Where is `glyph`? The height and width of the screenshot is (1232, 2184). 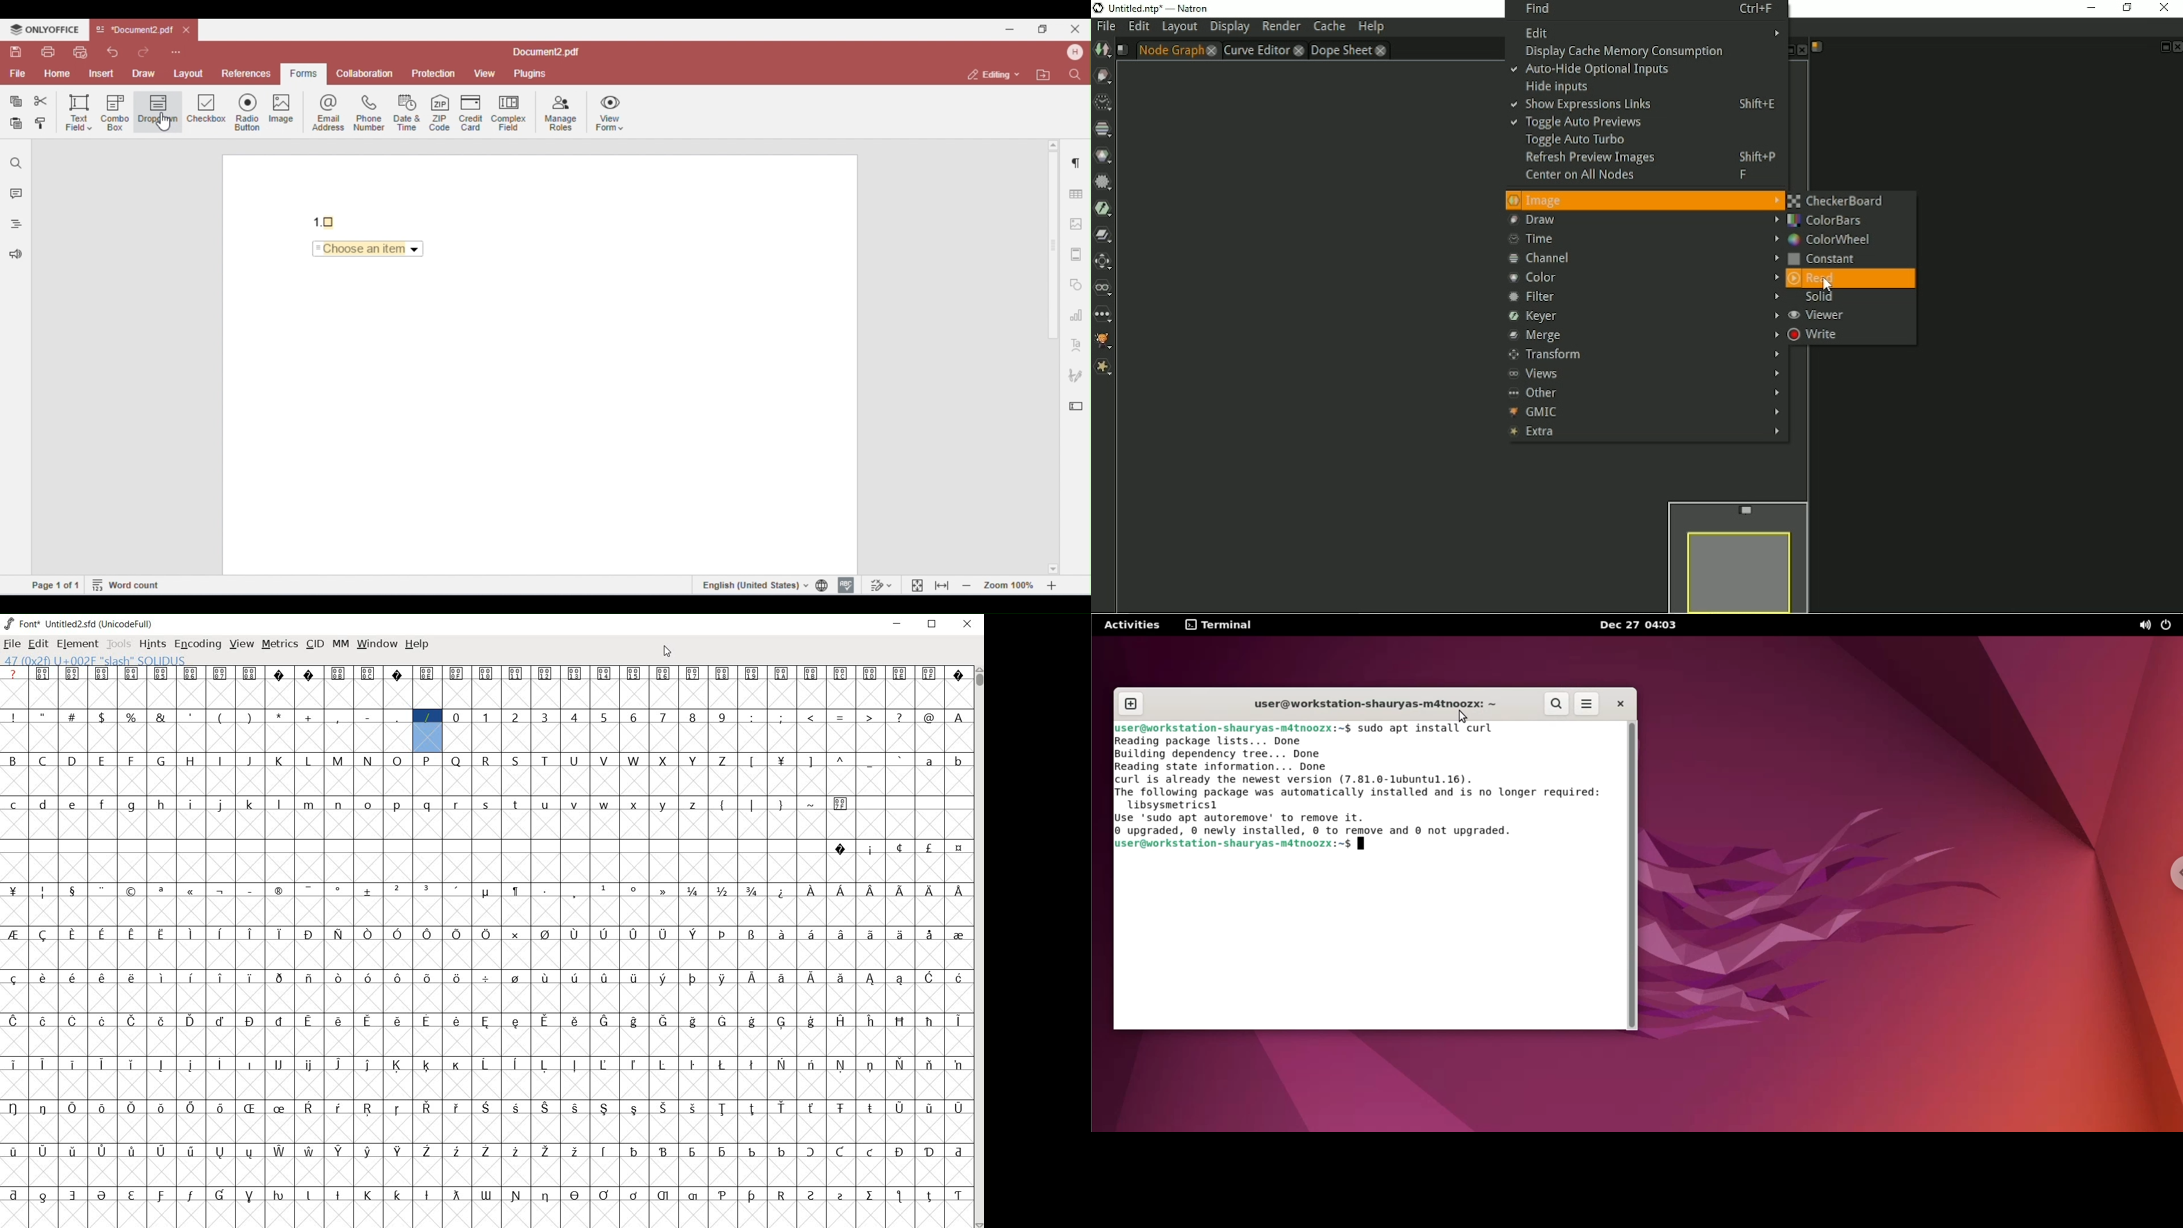 glyph is located at coordinates (13, 891).